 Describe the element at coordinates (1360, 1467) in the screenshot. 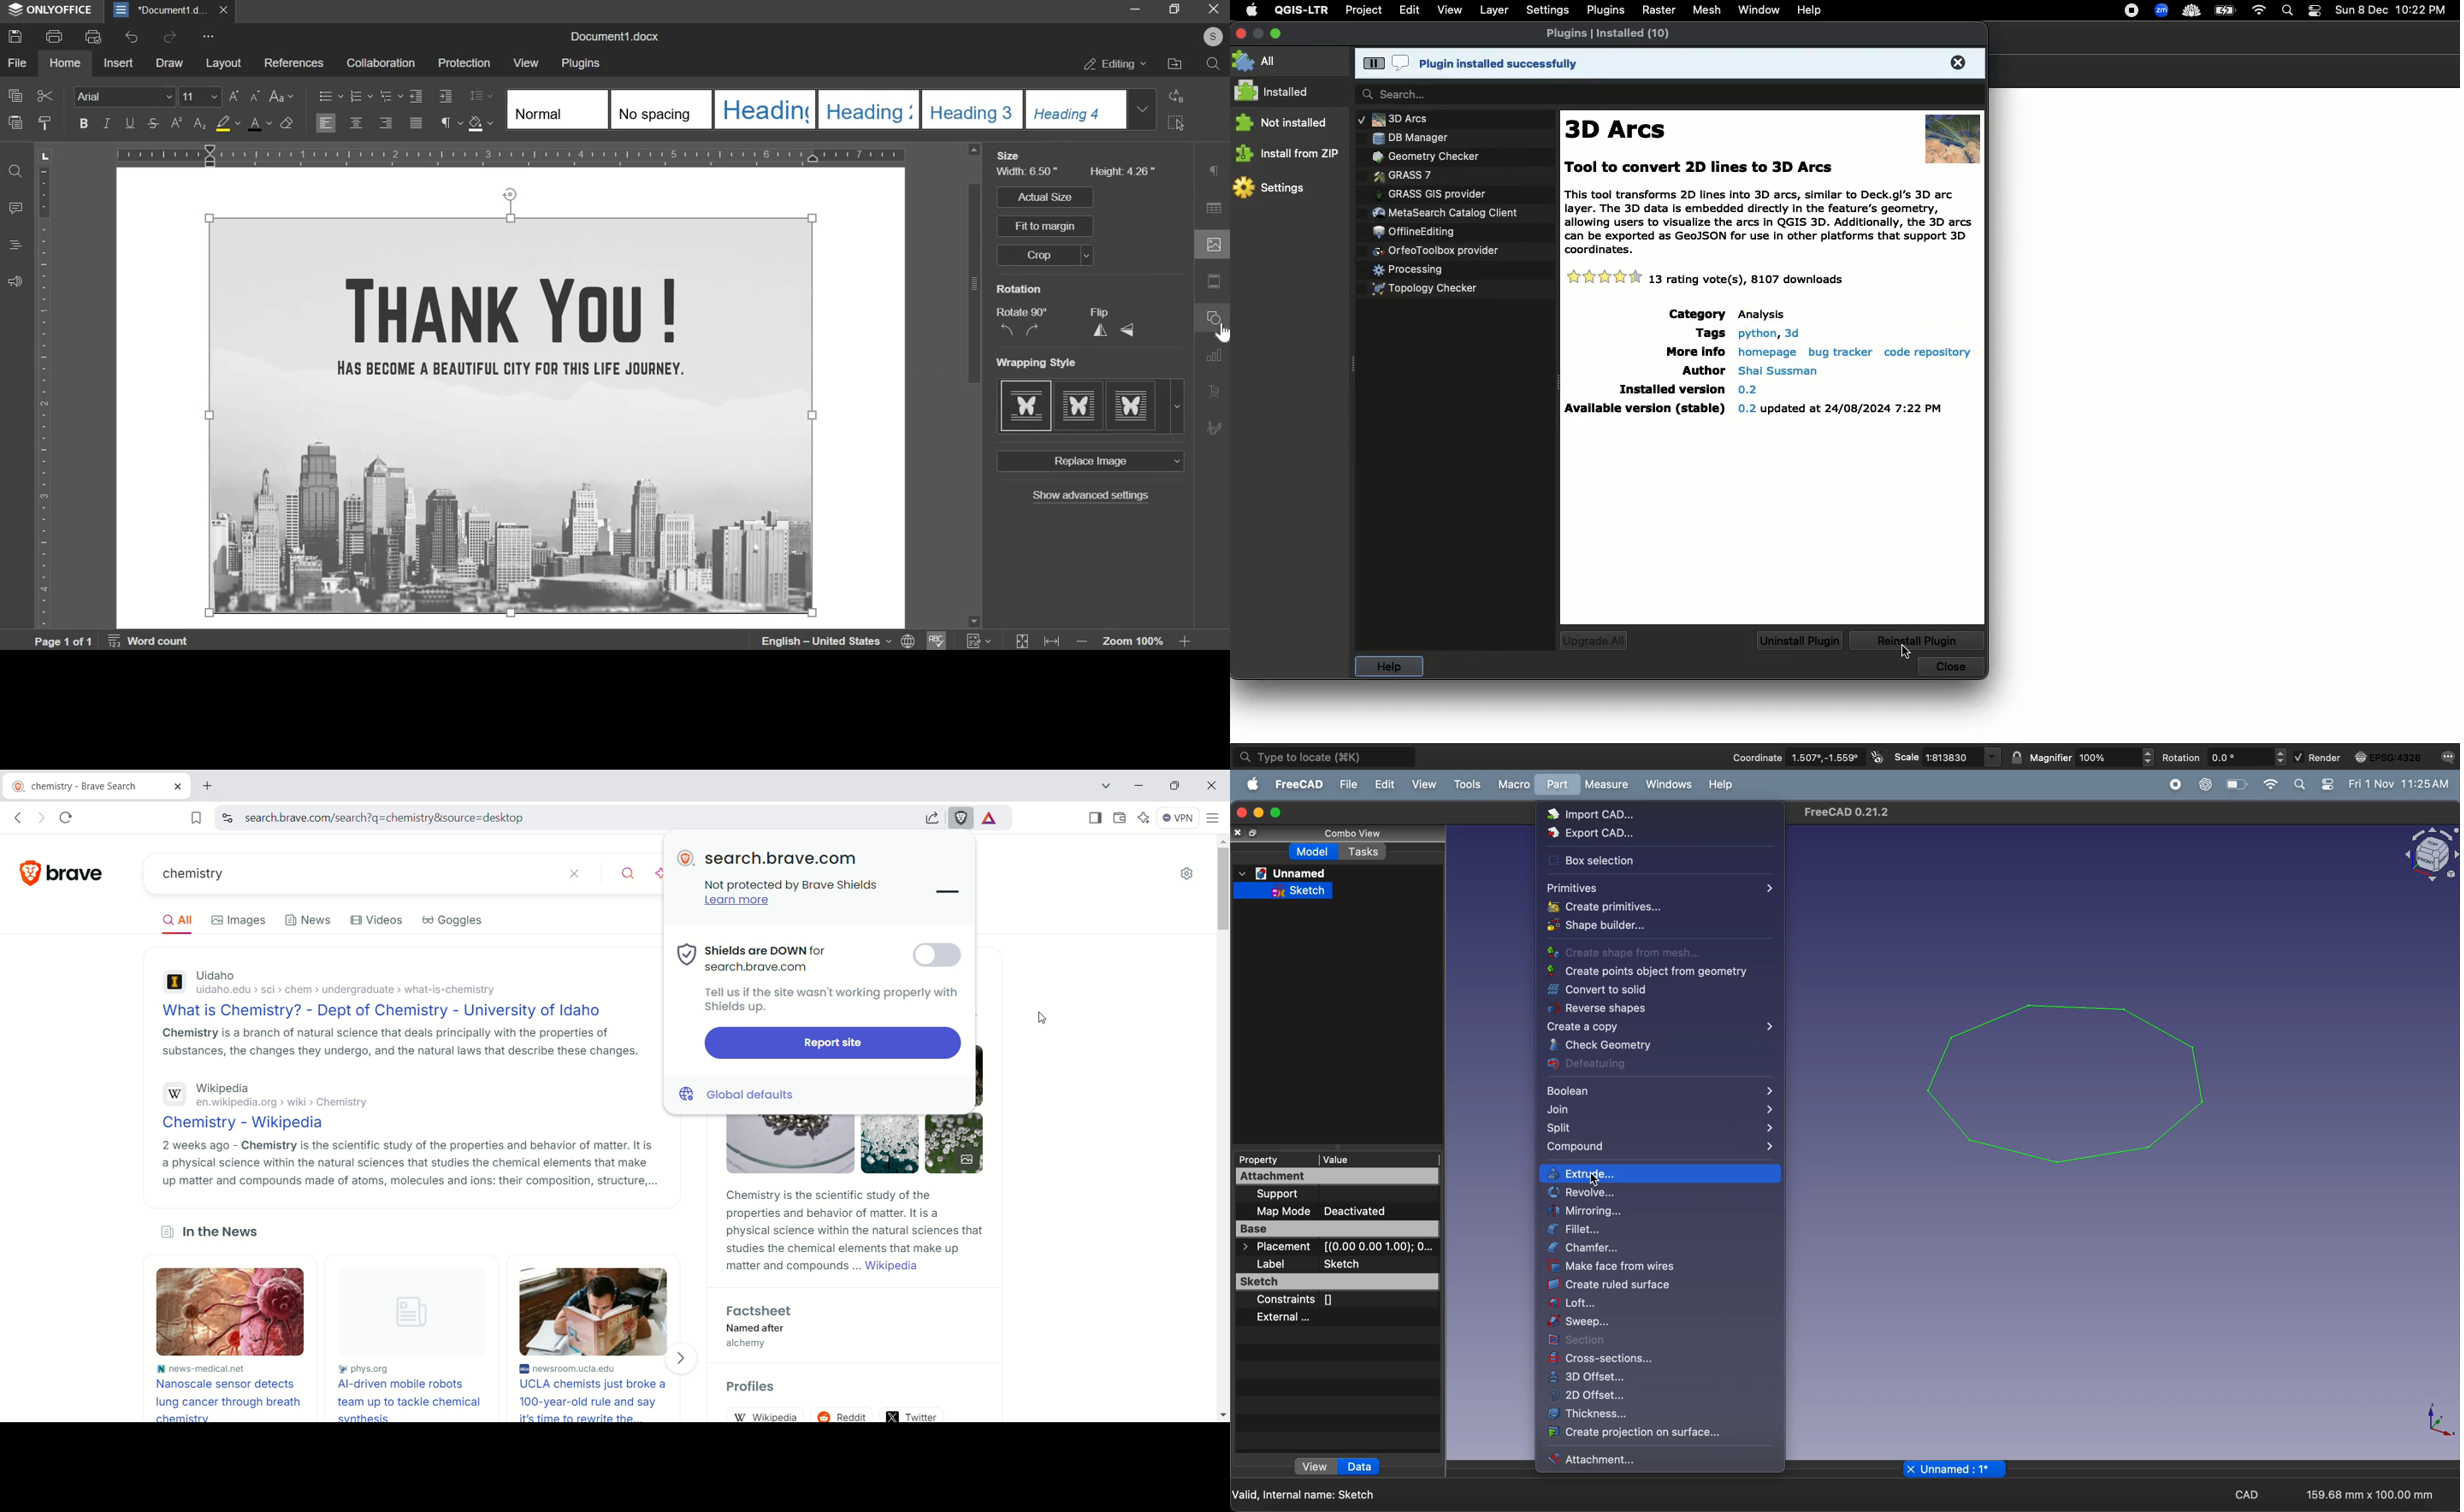

I see `data` at that location.